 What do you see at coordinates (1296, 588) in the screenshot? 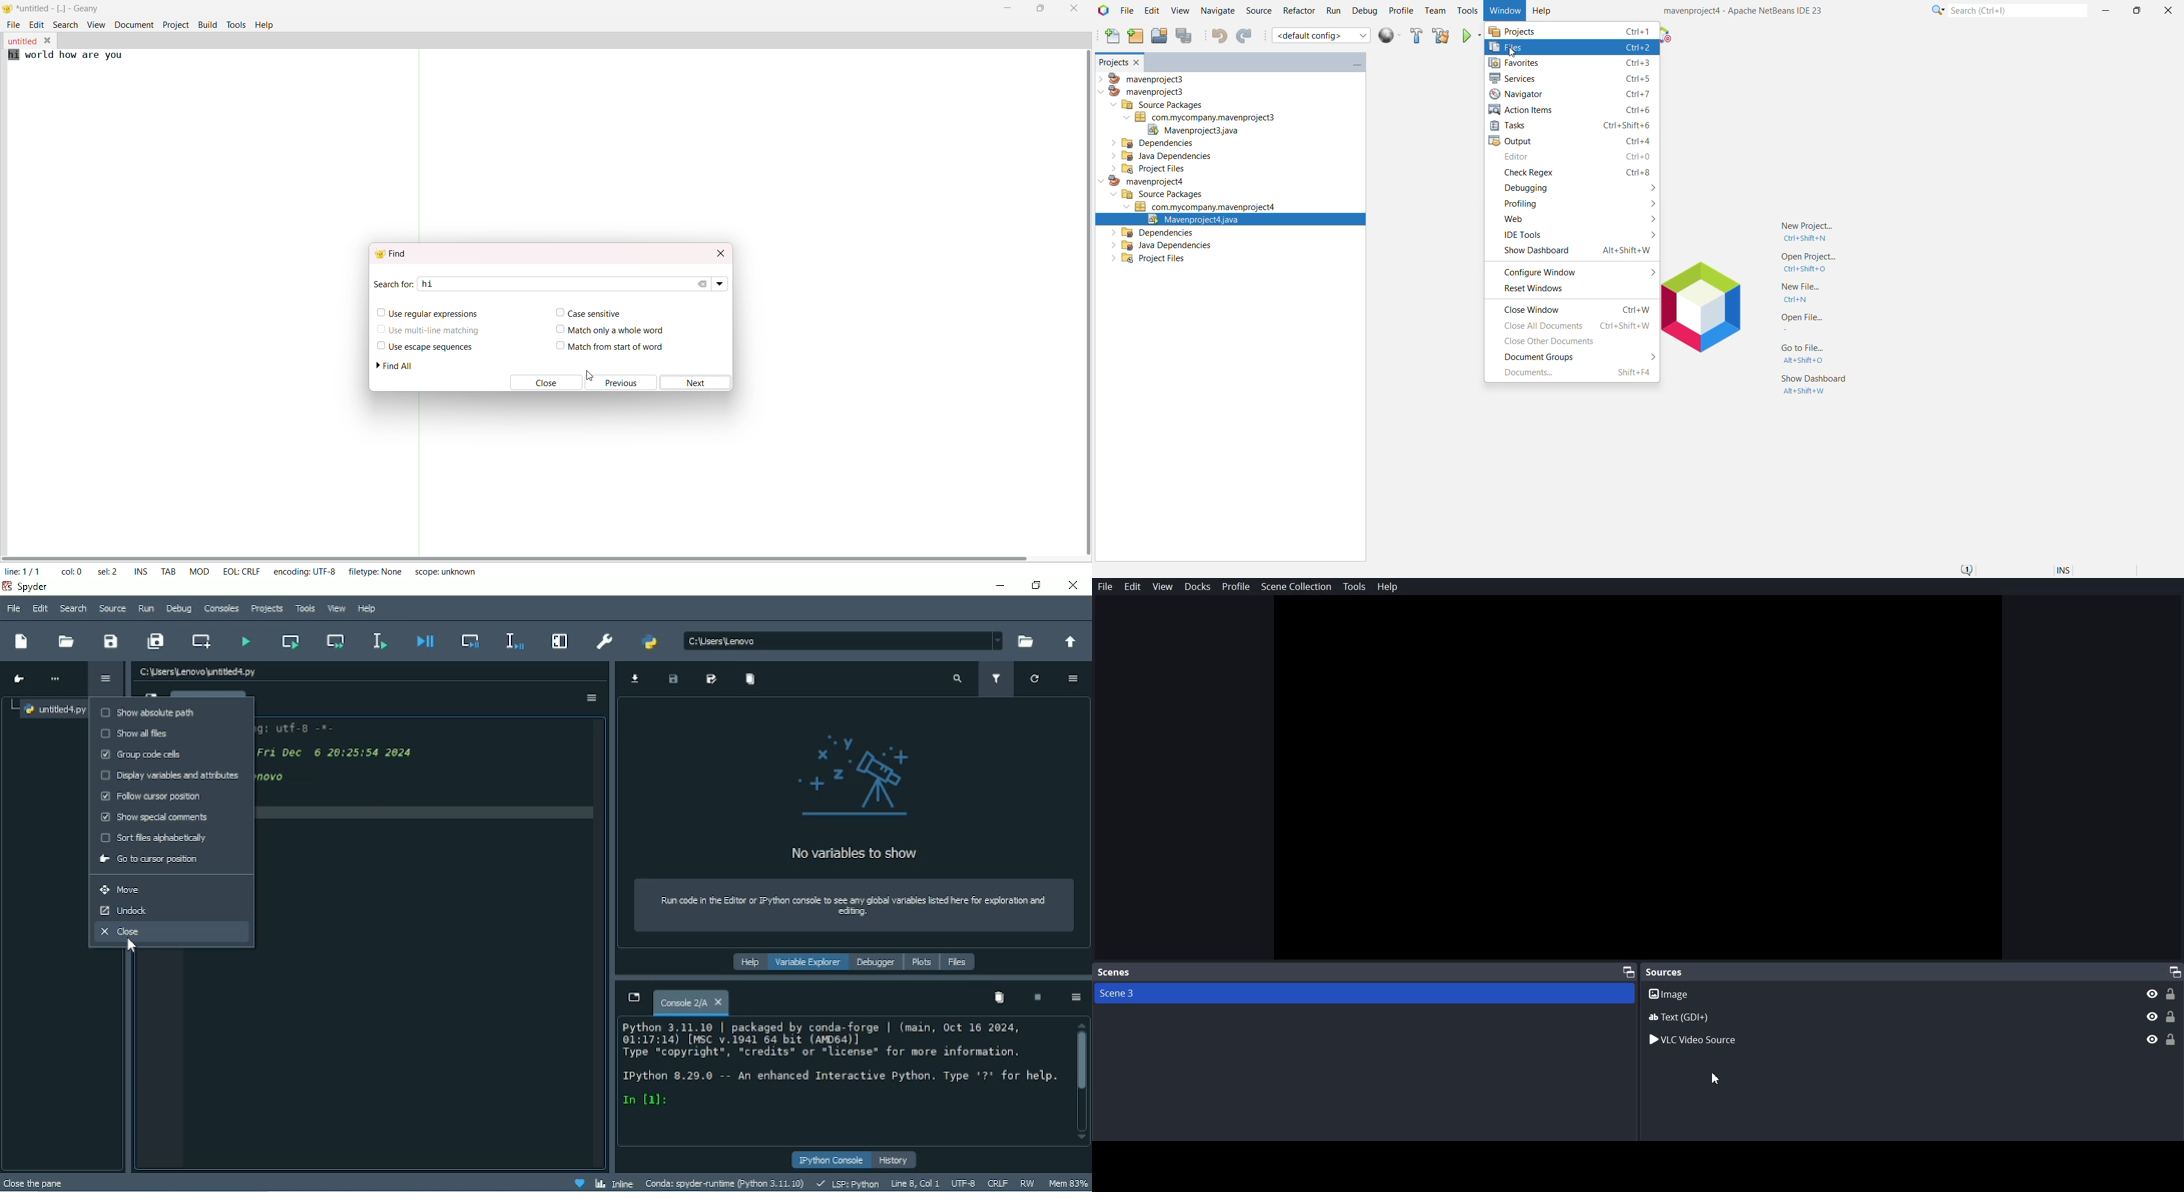
I see `Scene Collection` at bounding box center [1296, 588].